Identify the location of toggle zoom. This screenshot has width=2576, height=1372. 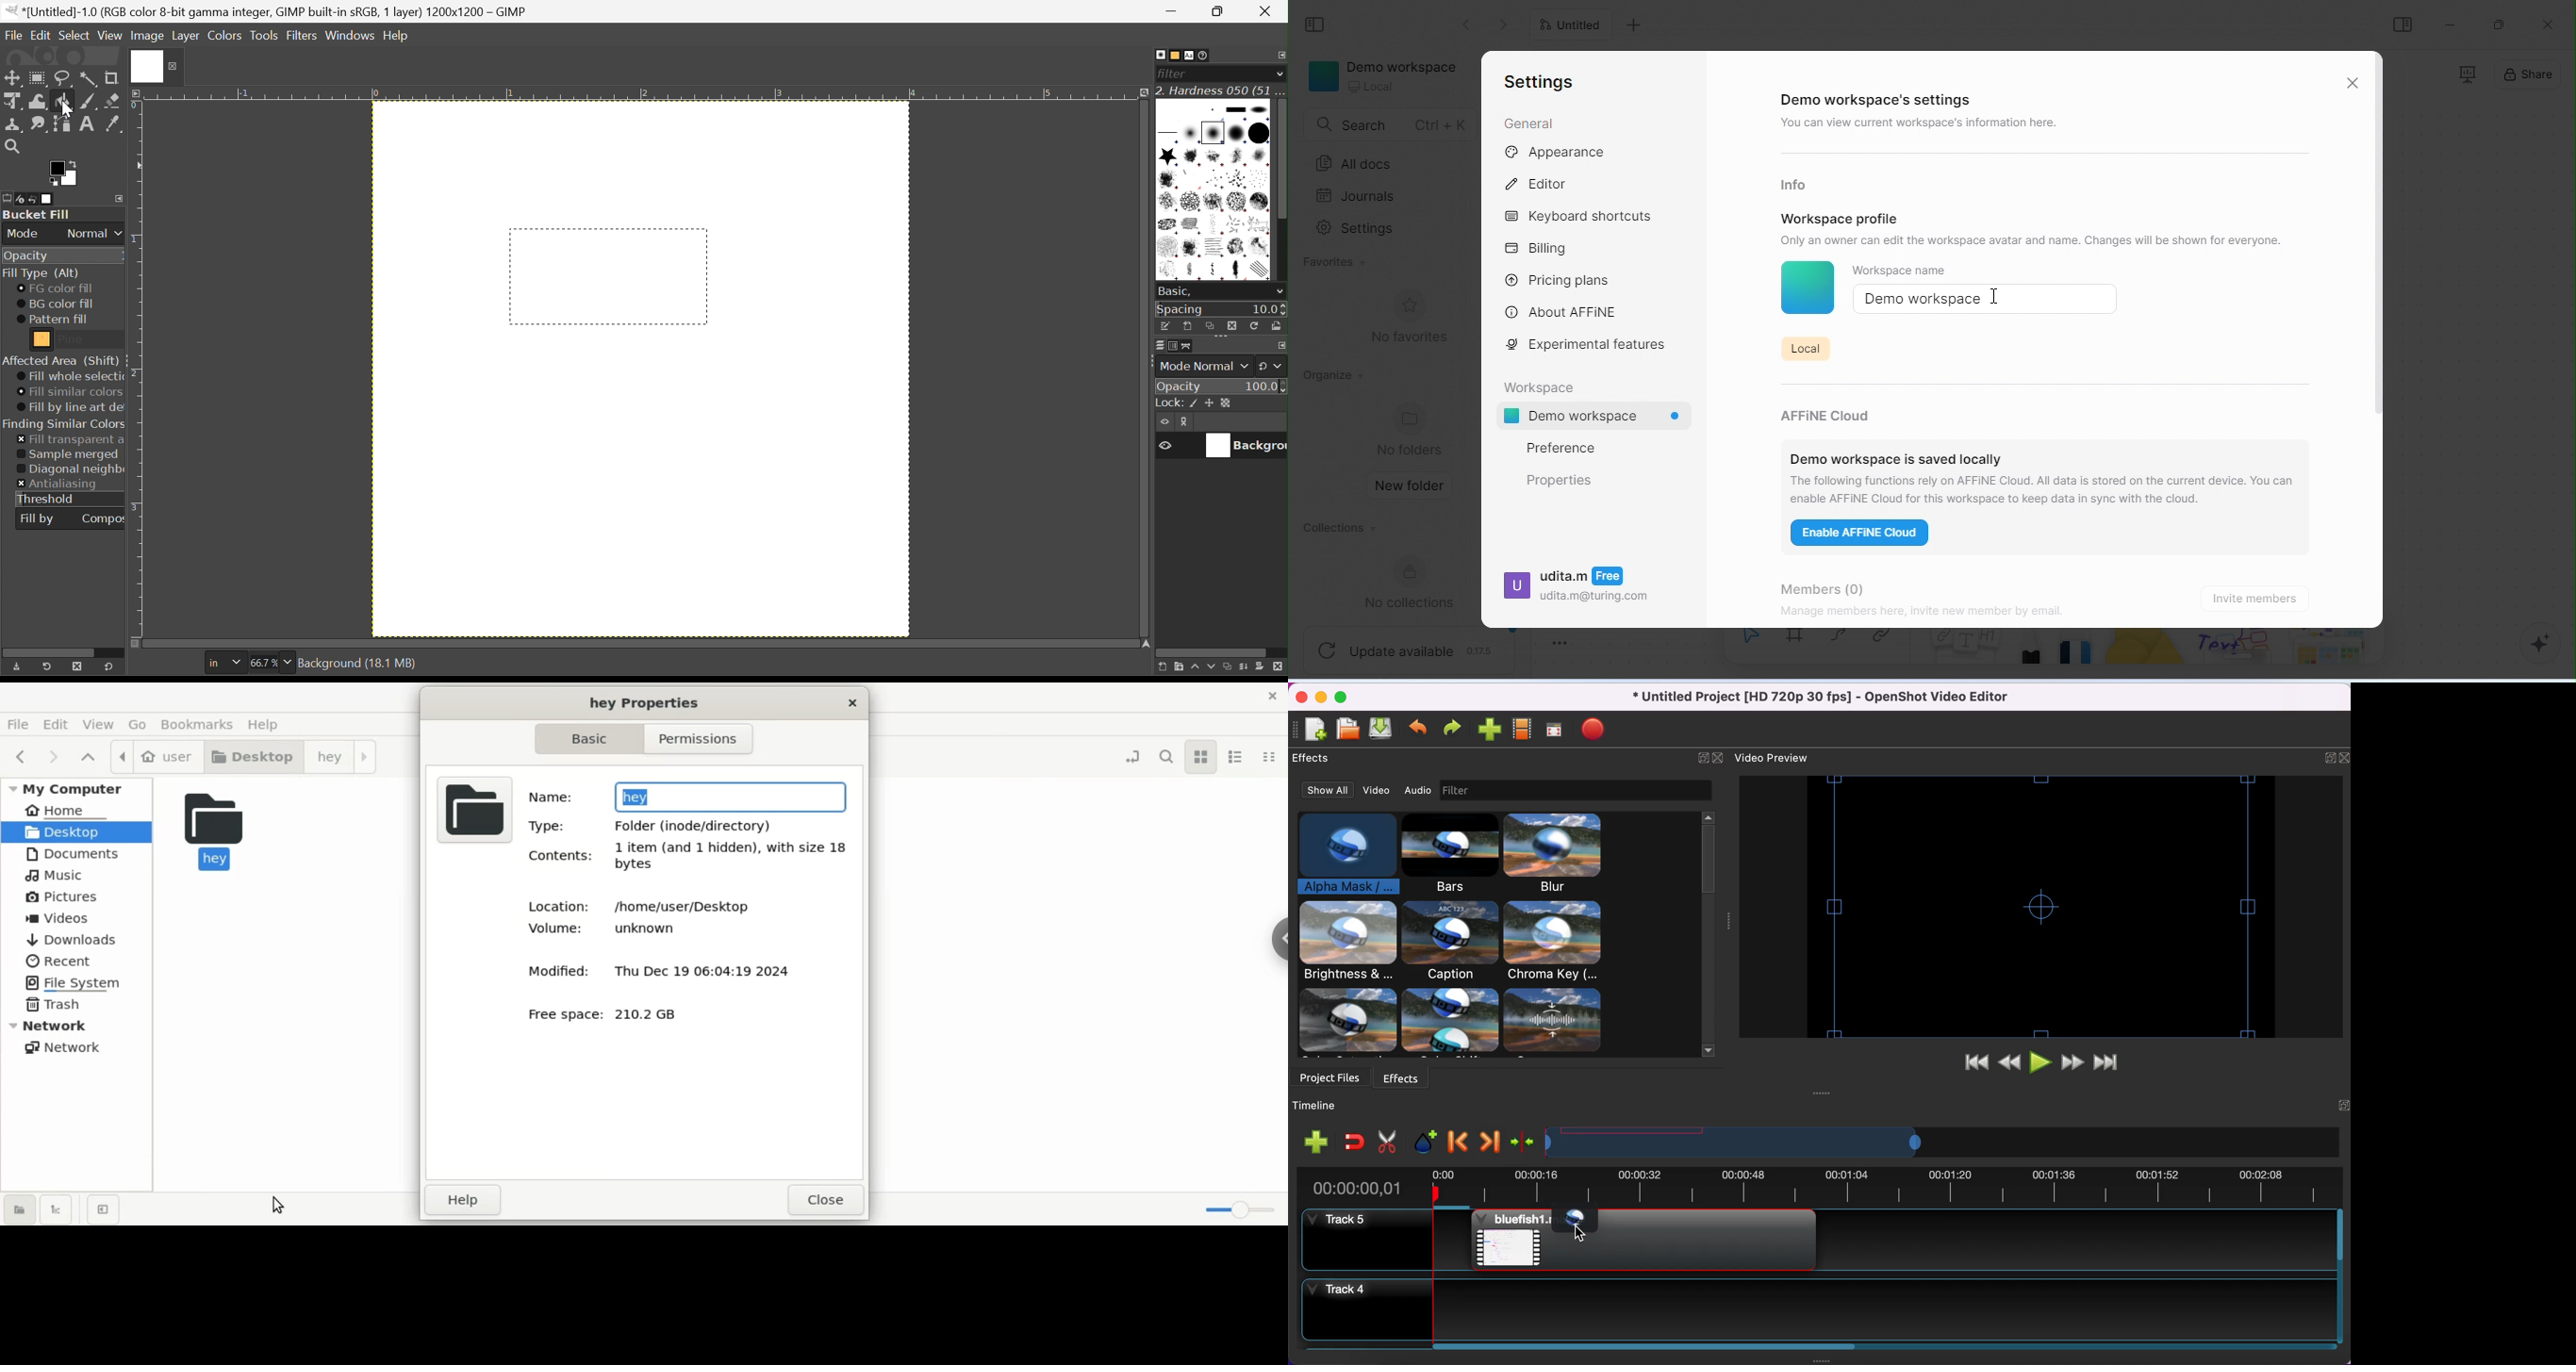
(1560, 639).